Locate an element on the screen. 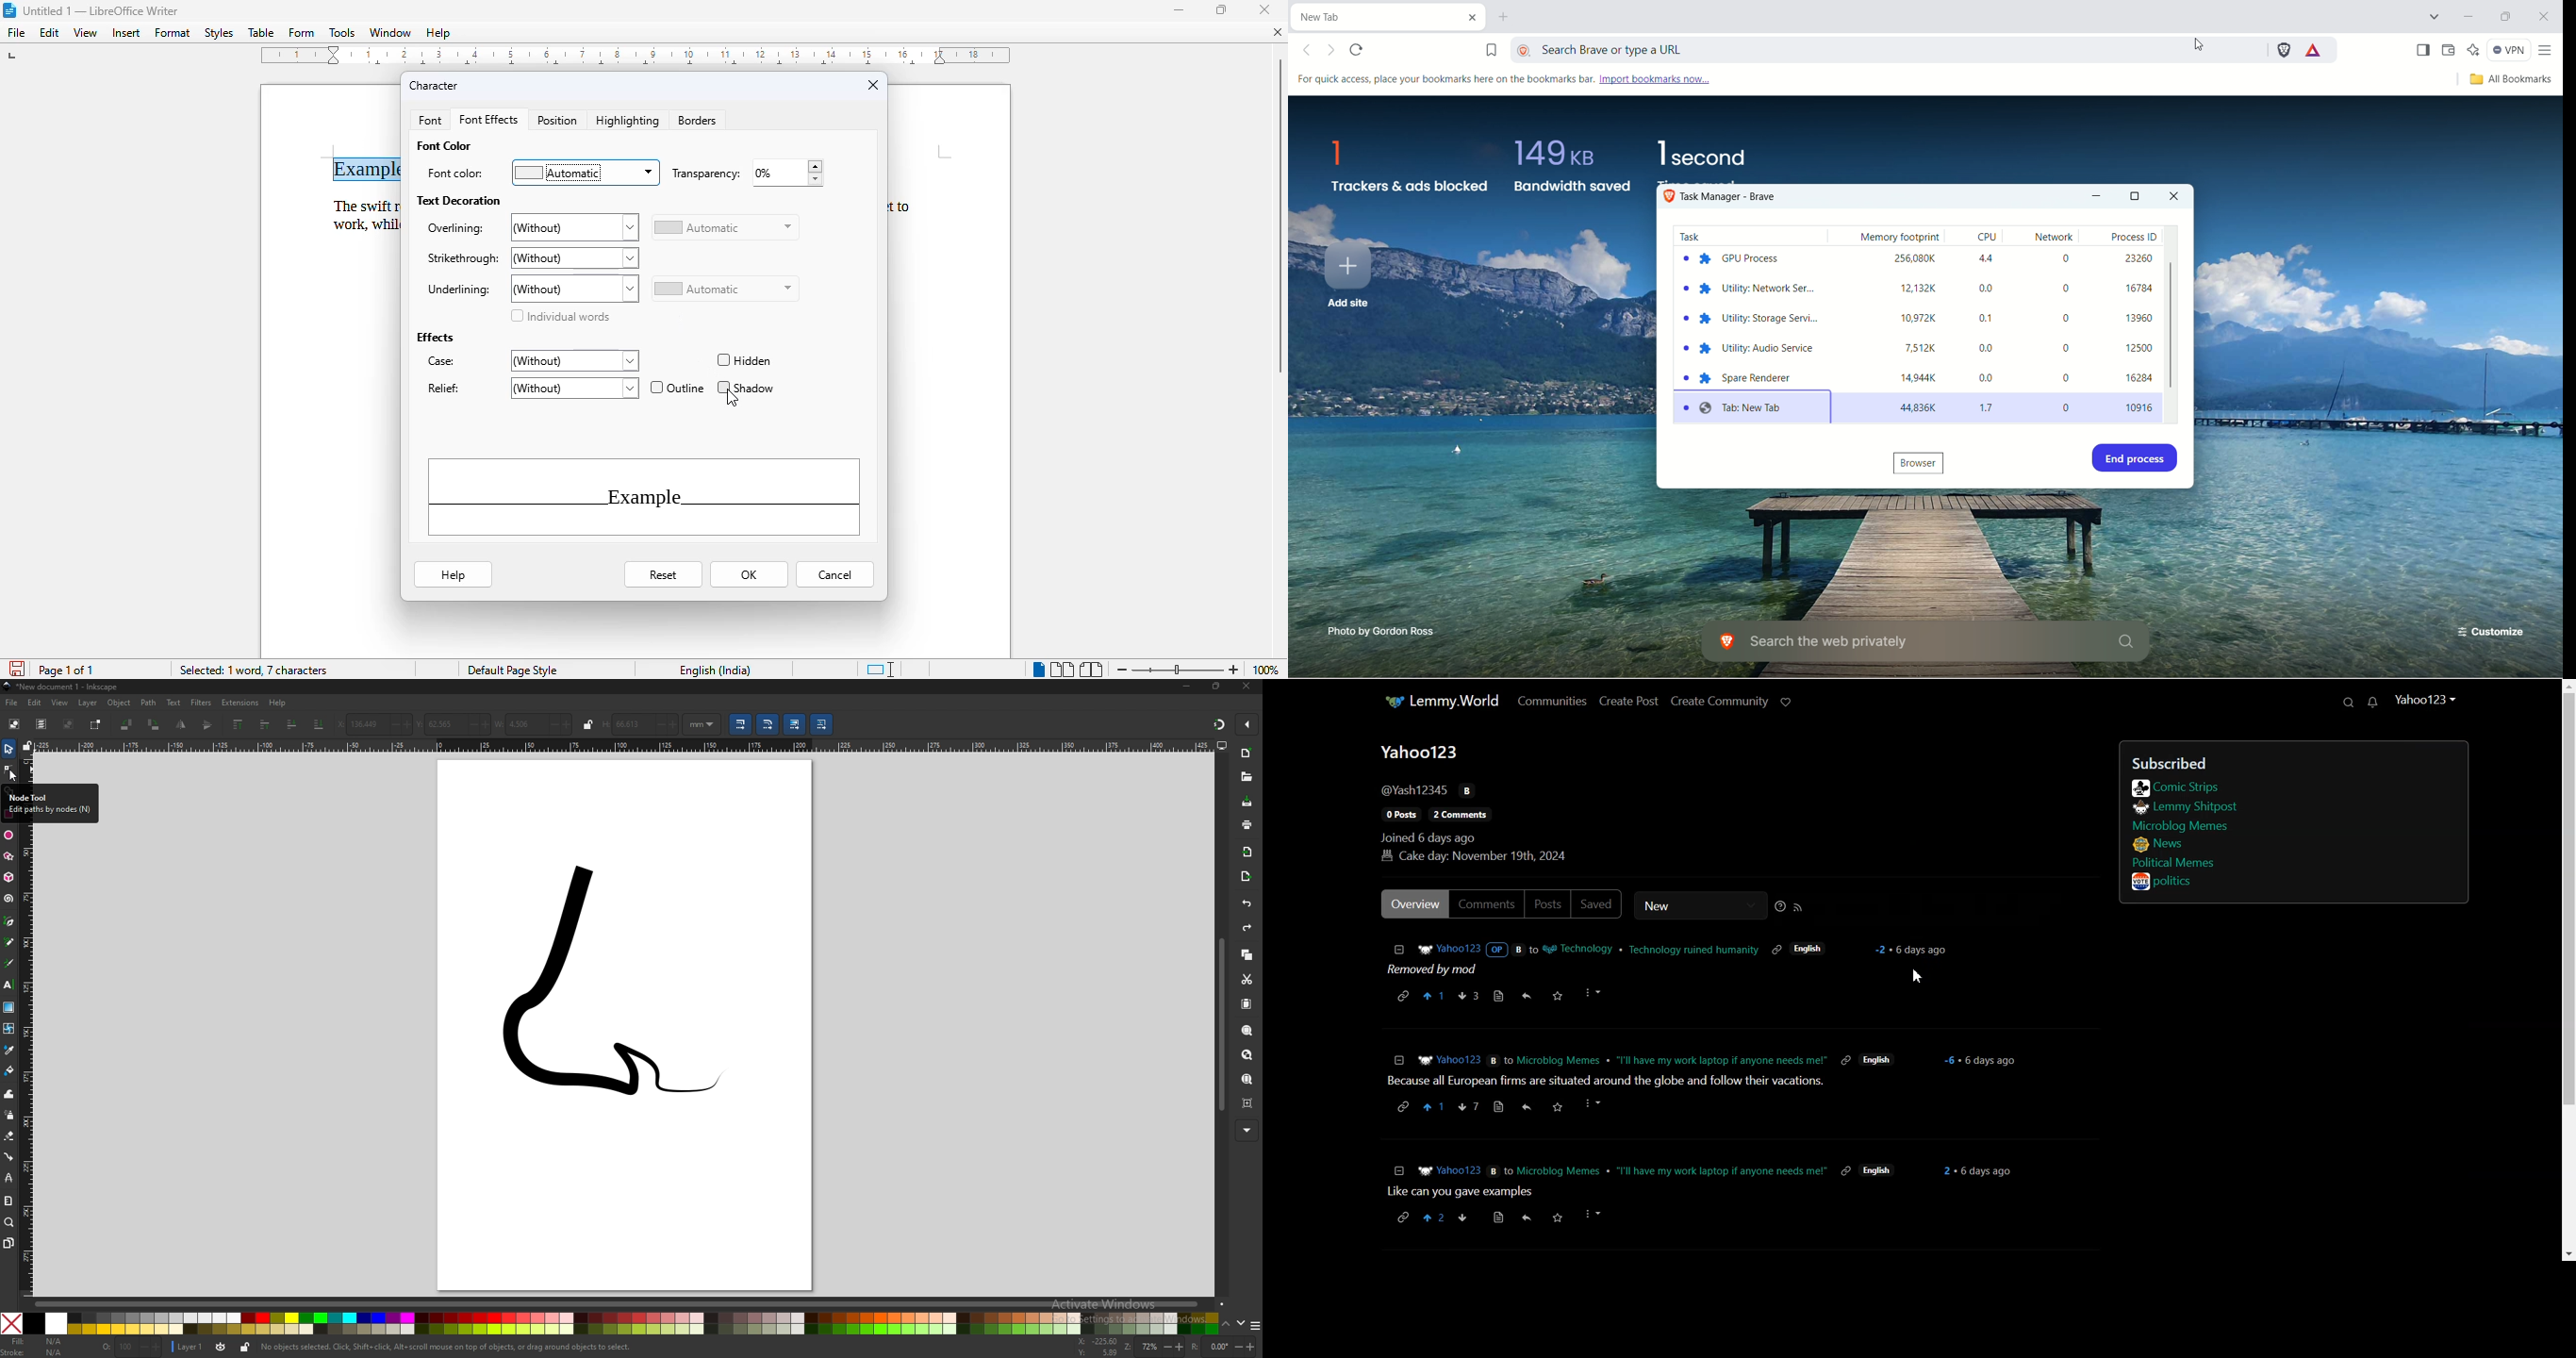  vertical scale is located at coordinates (25, 768).